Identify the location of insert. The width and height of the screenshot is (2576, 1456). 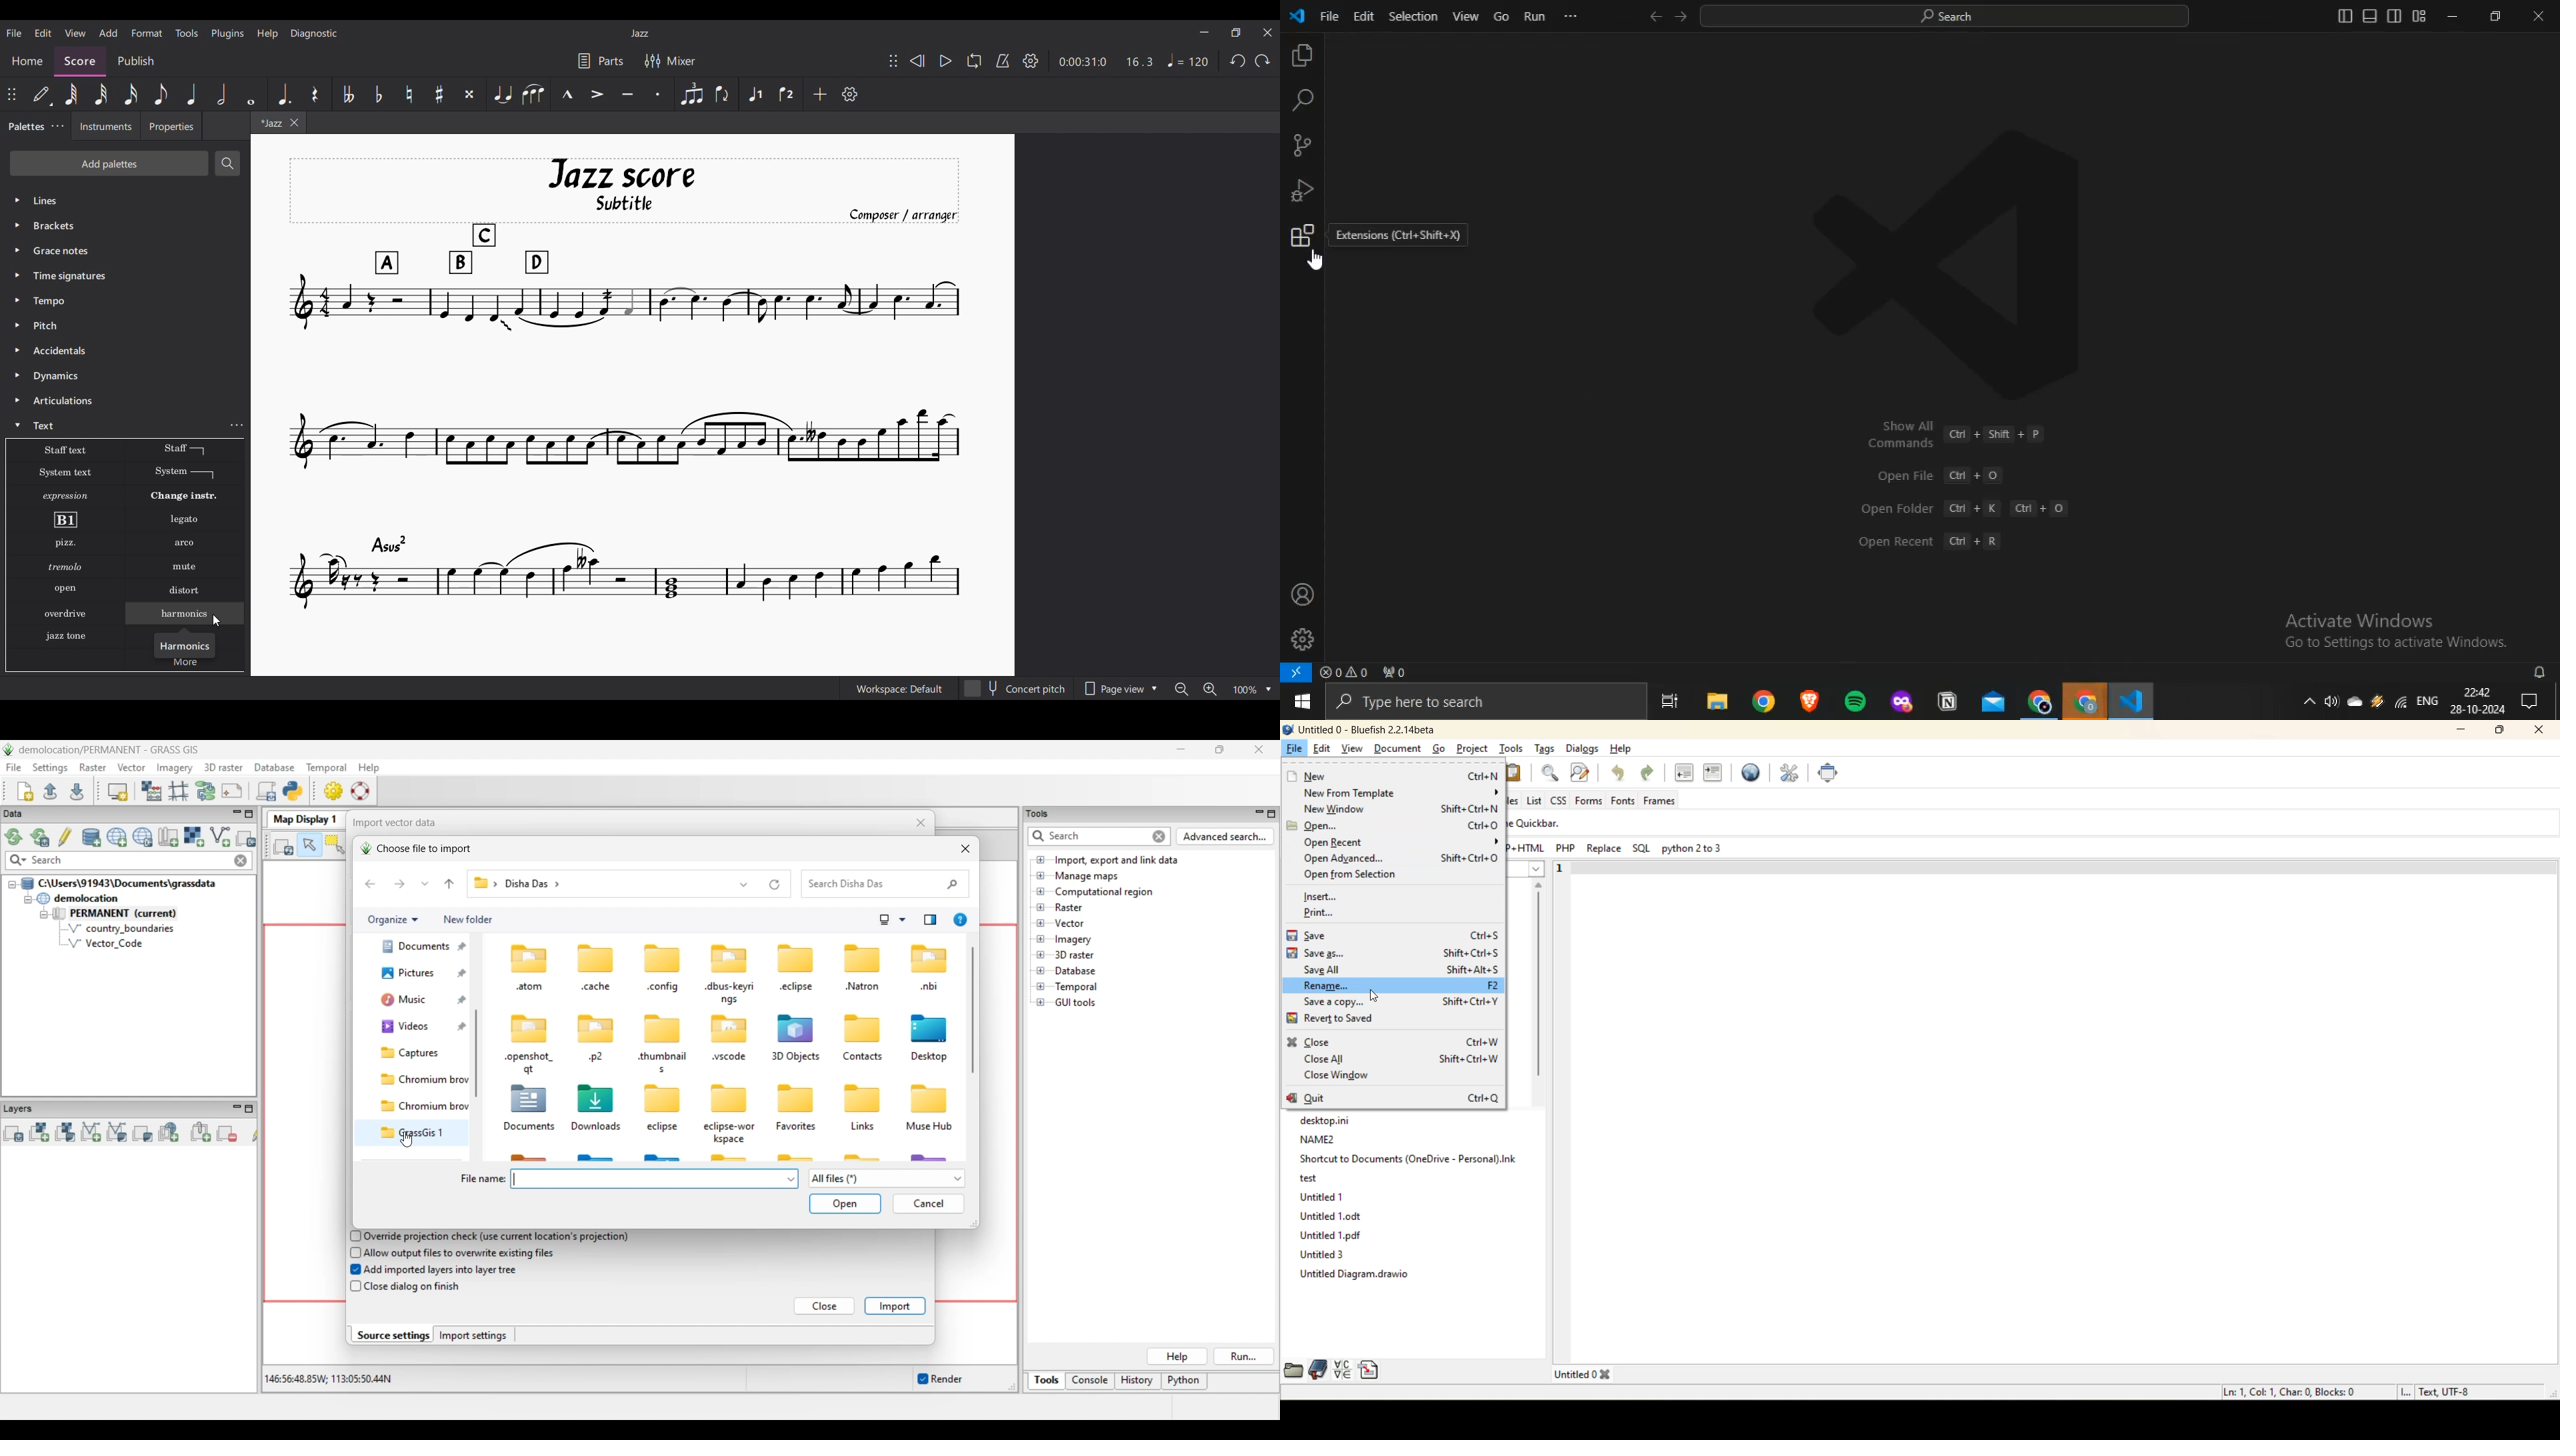
(1327, 896).